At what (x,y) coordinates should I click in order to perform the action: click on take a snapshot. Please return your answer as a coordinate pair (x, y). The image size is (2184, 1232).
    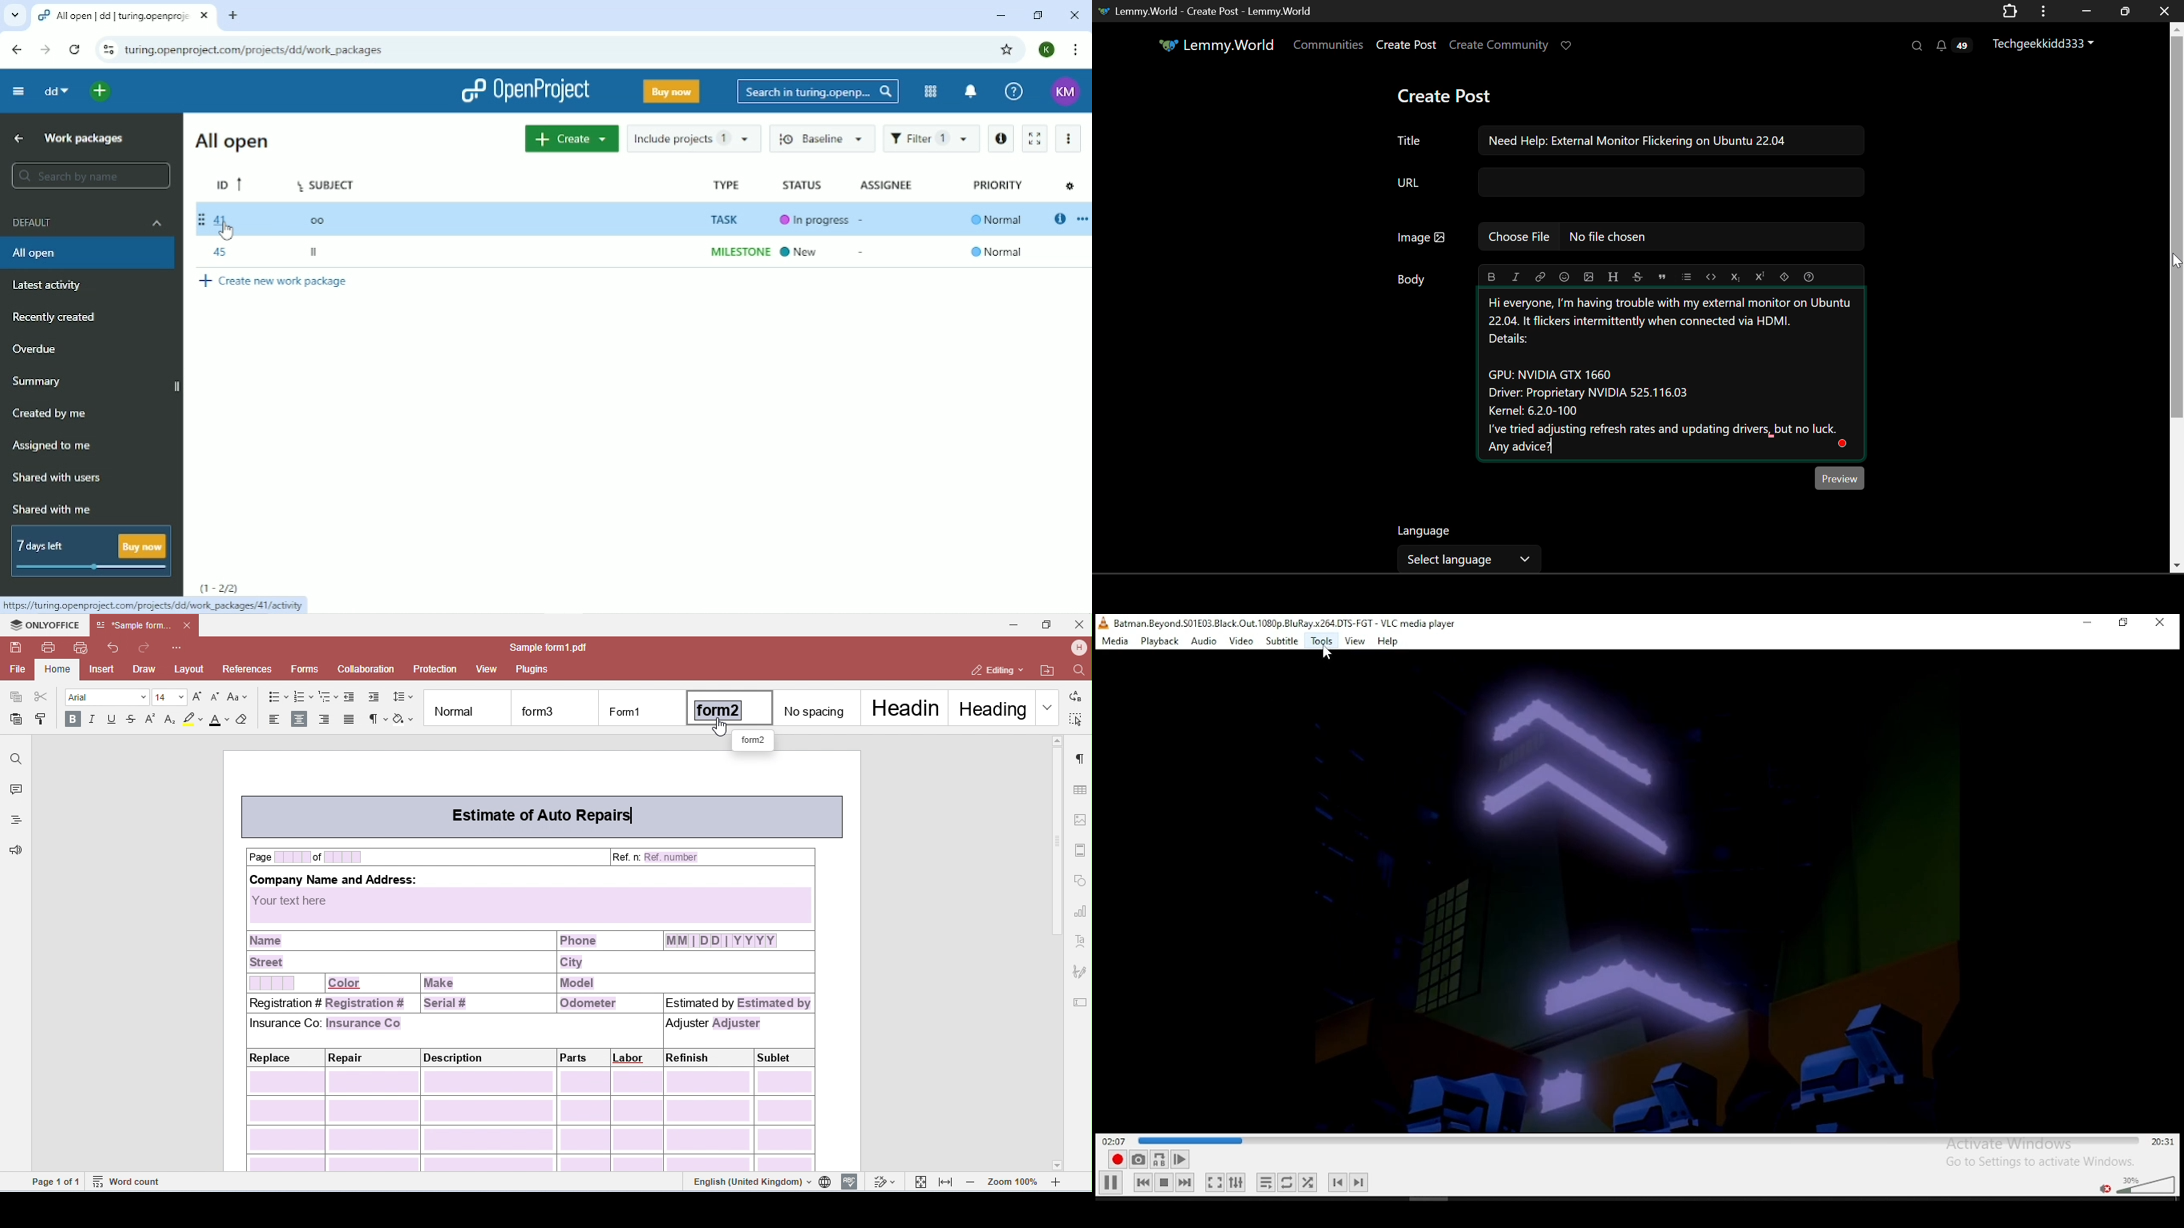
    Looking at the image, I should click on (1138, 1159).